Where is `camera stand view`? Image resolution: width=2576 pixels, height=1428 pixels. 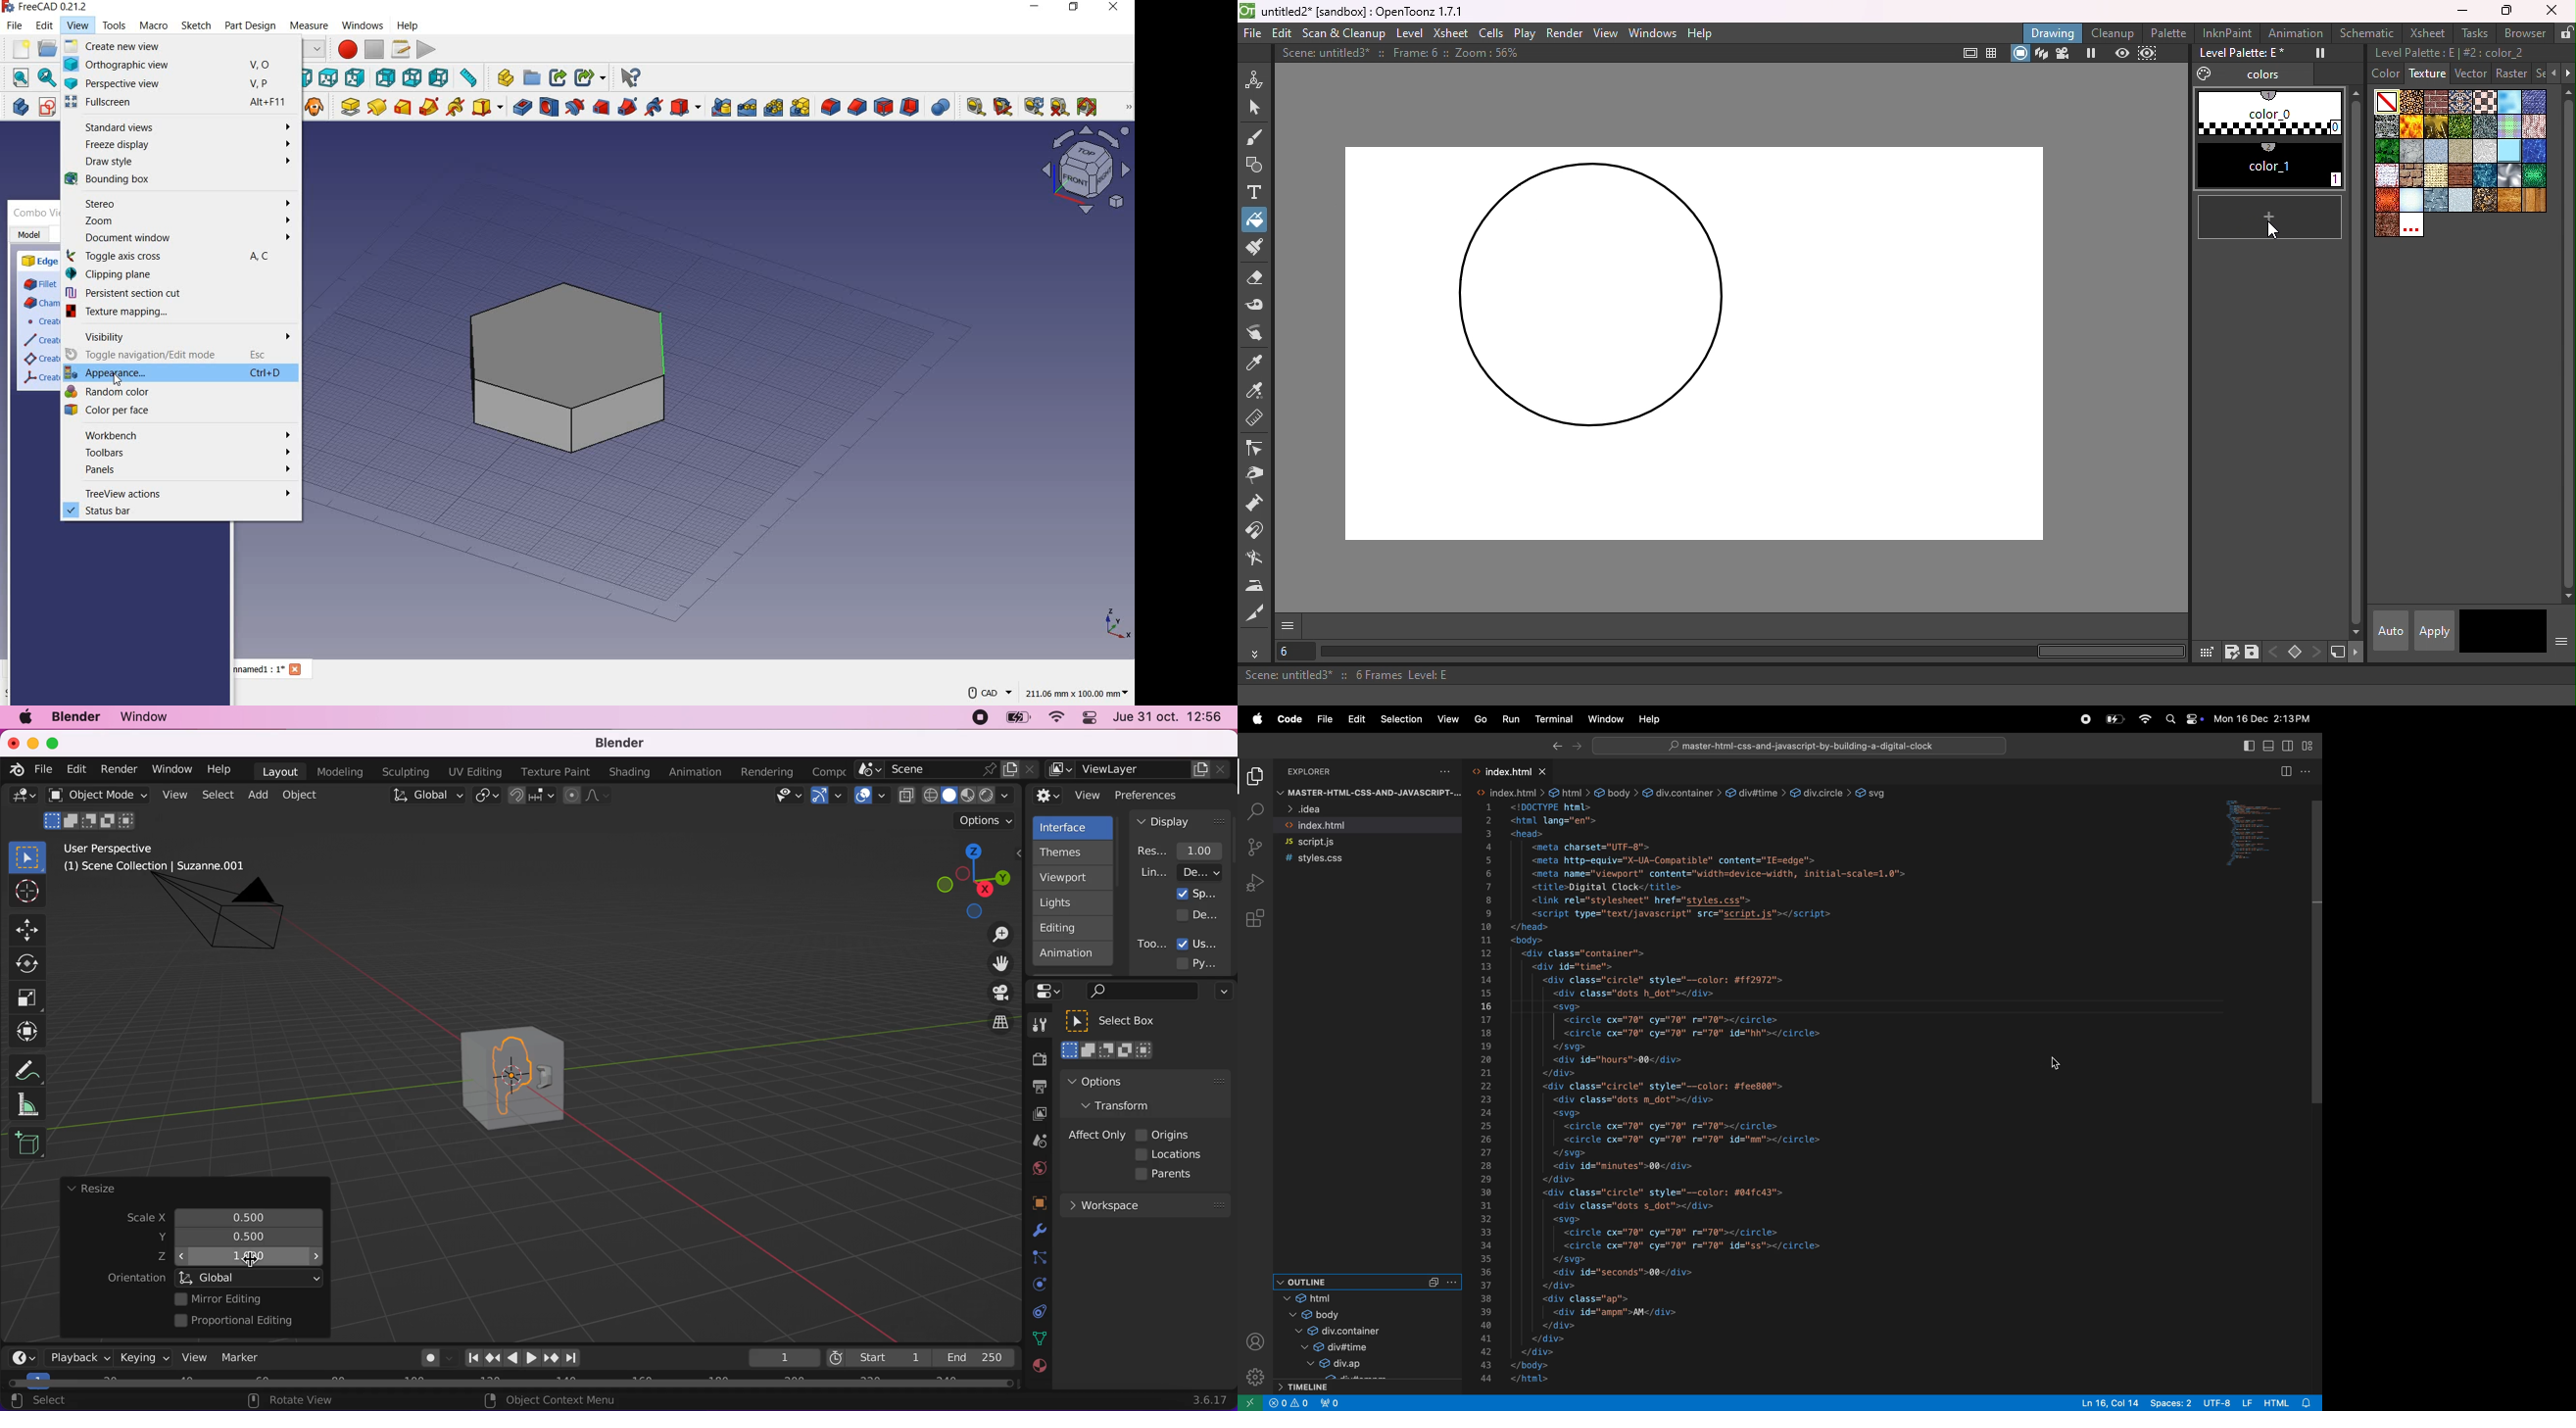 camera stand view is located at coordinates (2019, 53).